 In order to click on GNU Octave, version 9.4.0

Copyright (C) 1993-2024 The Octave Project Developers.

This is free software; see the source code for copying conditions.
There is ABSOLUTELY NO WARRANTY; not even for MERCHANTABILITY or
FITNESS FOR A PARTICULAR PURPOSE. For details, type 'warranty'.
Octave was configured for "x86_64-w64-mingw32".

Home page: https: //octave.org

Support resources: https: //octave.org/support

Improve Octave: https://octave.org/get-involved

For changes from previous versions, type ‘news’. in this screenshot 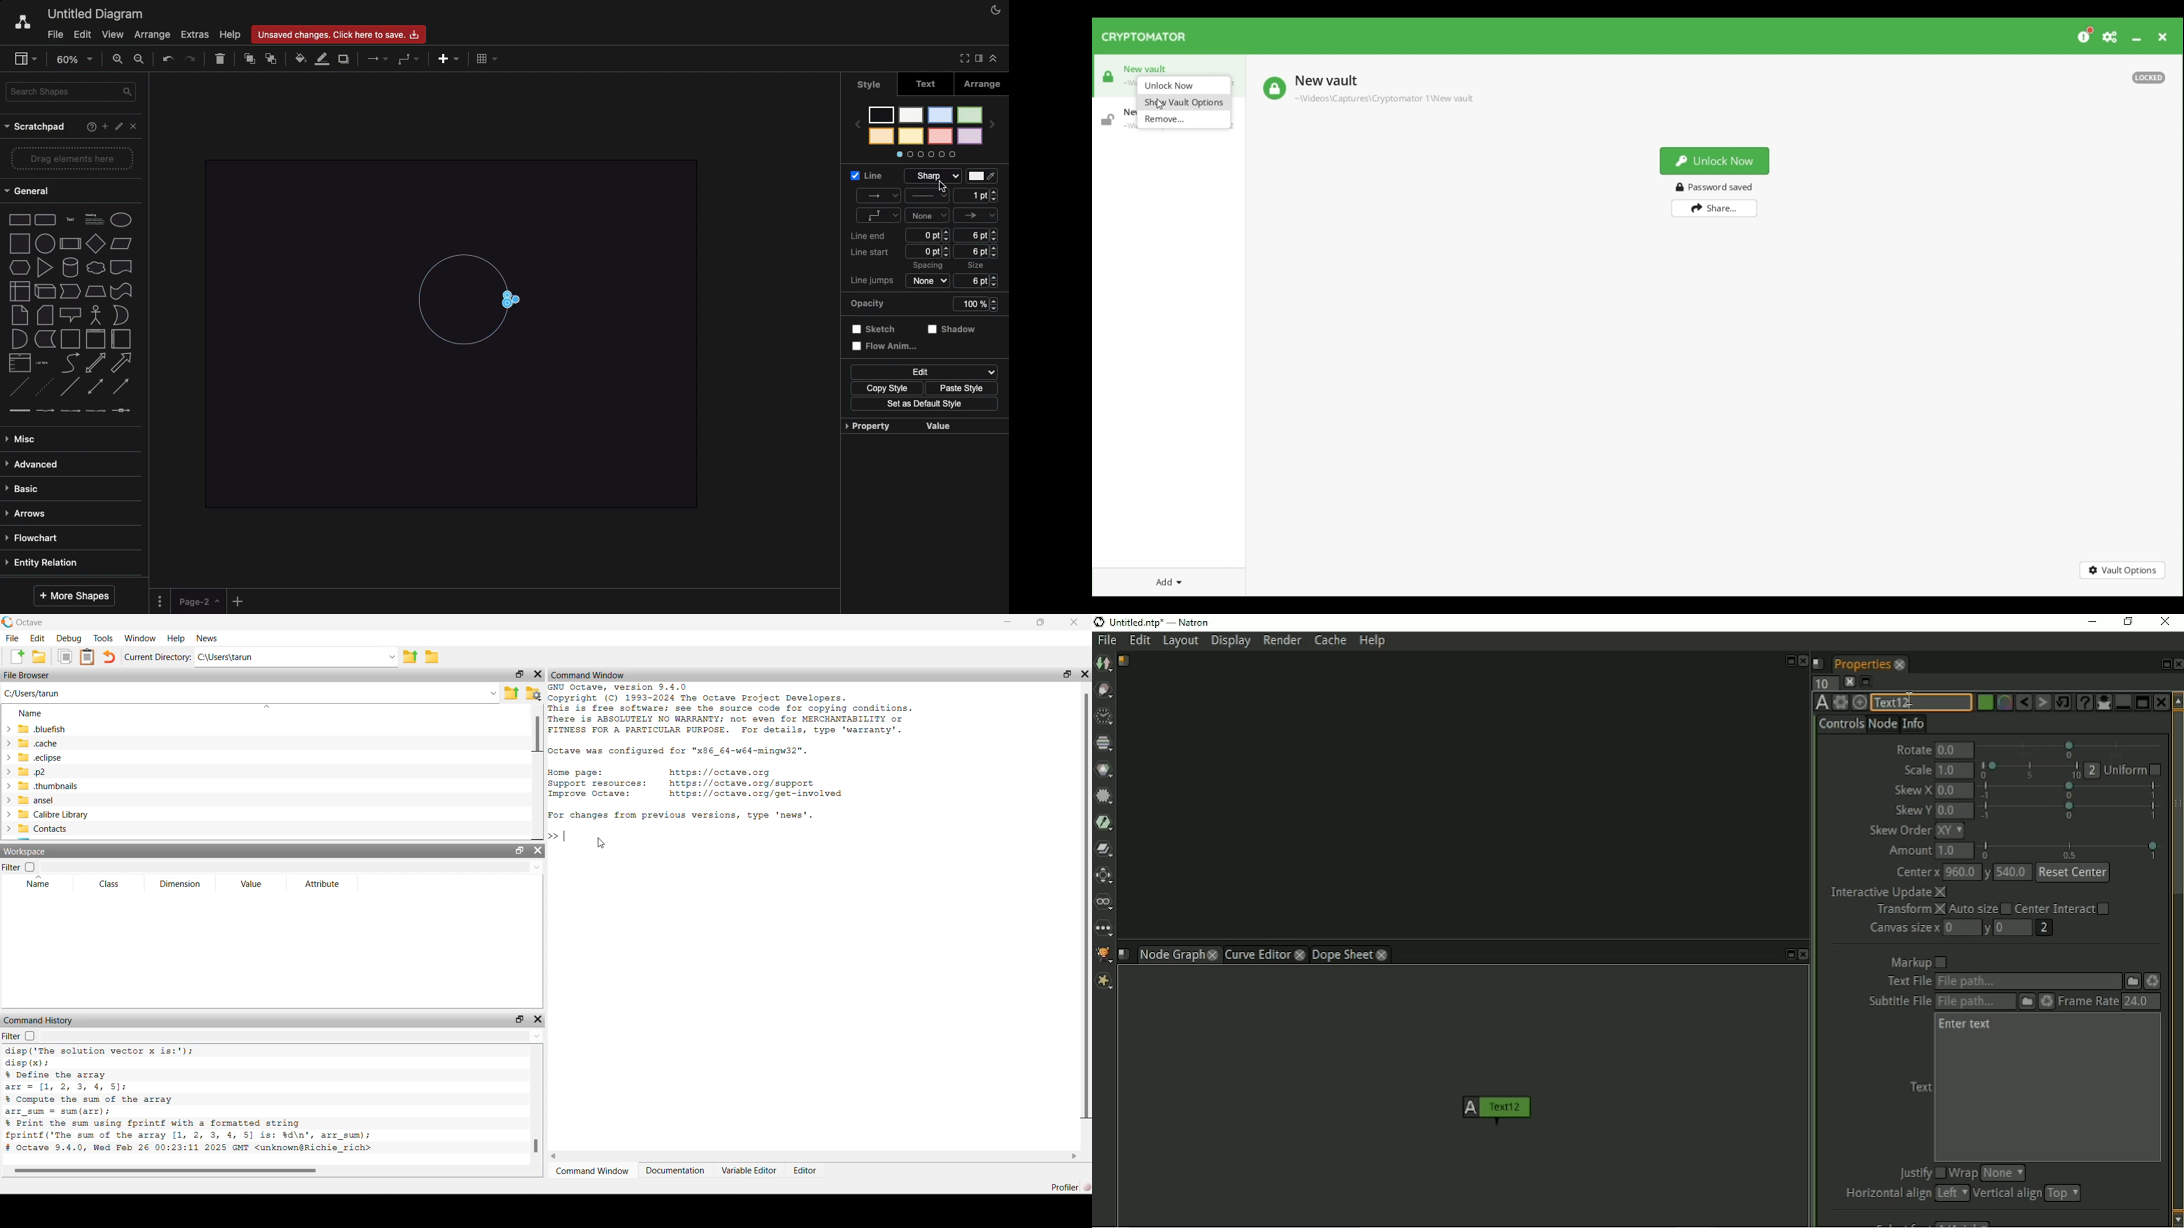, I will do `click(741, 753)`.